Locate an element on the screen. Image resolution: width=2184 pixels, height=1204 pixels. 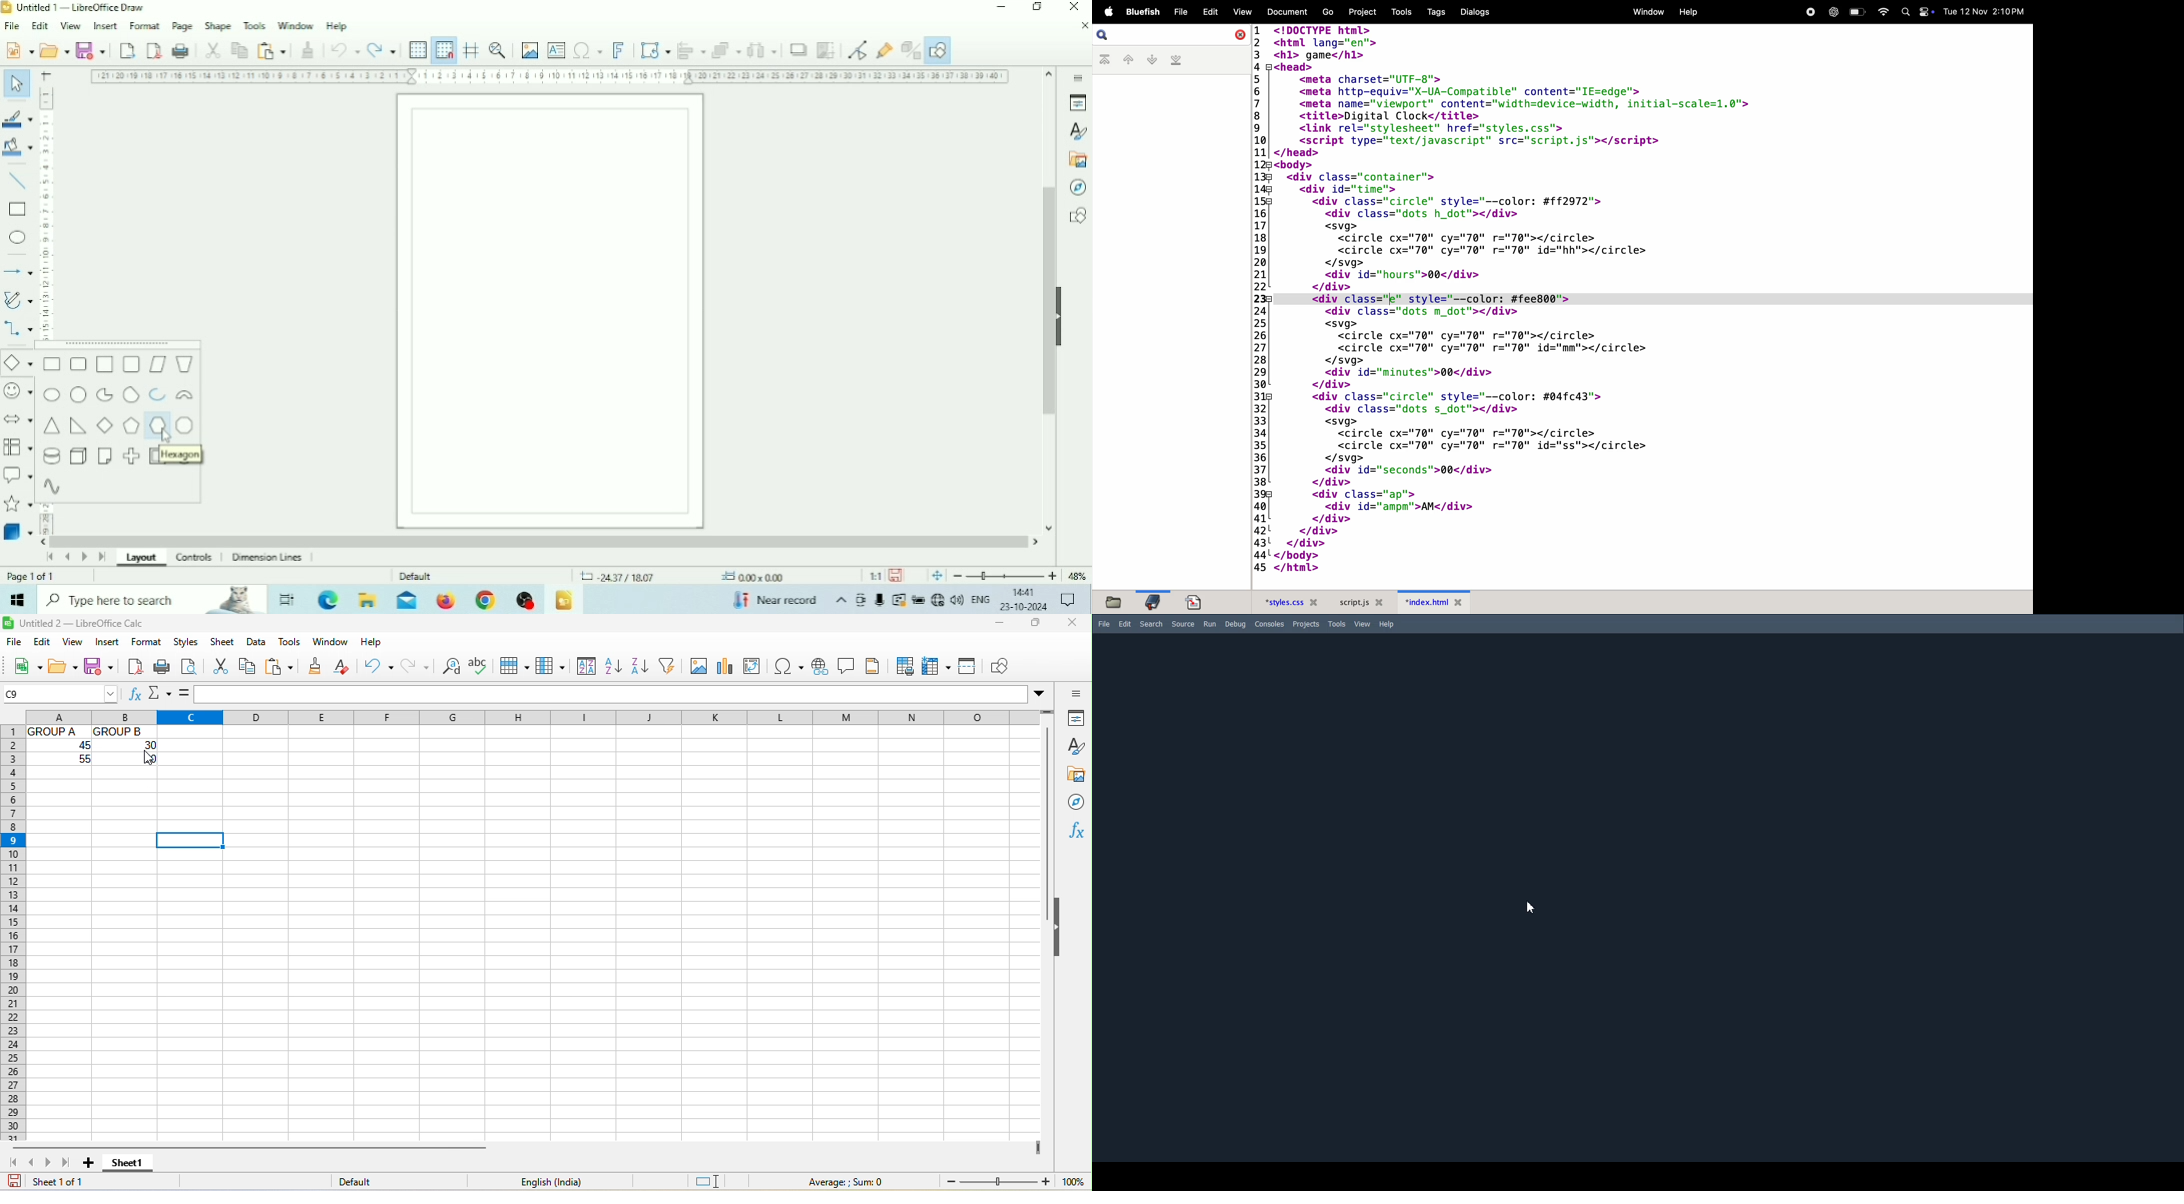
rows is located at coordinates (13, 934).